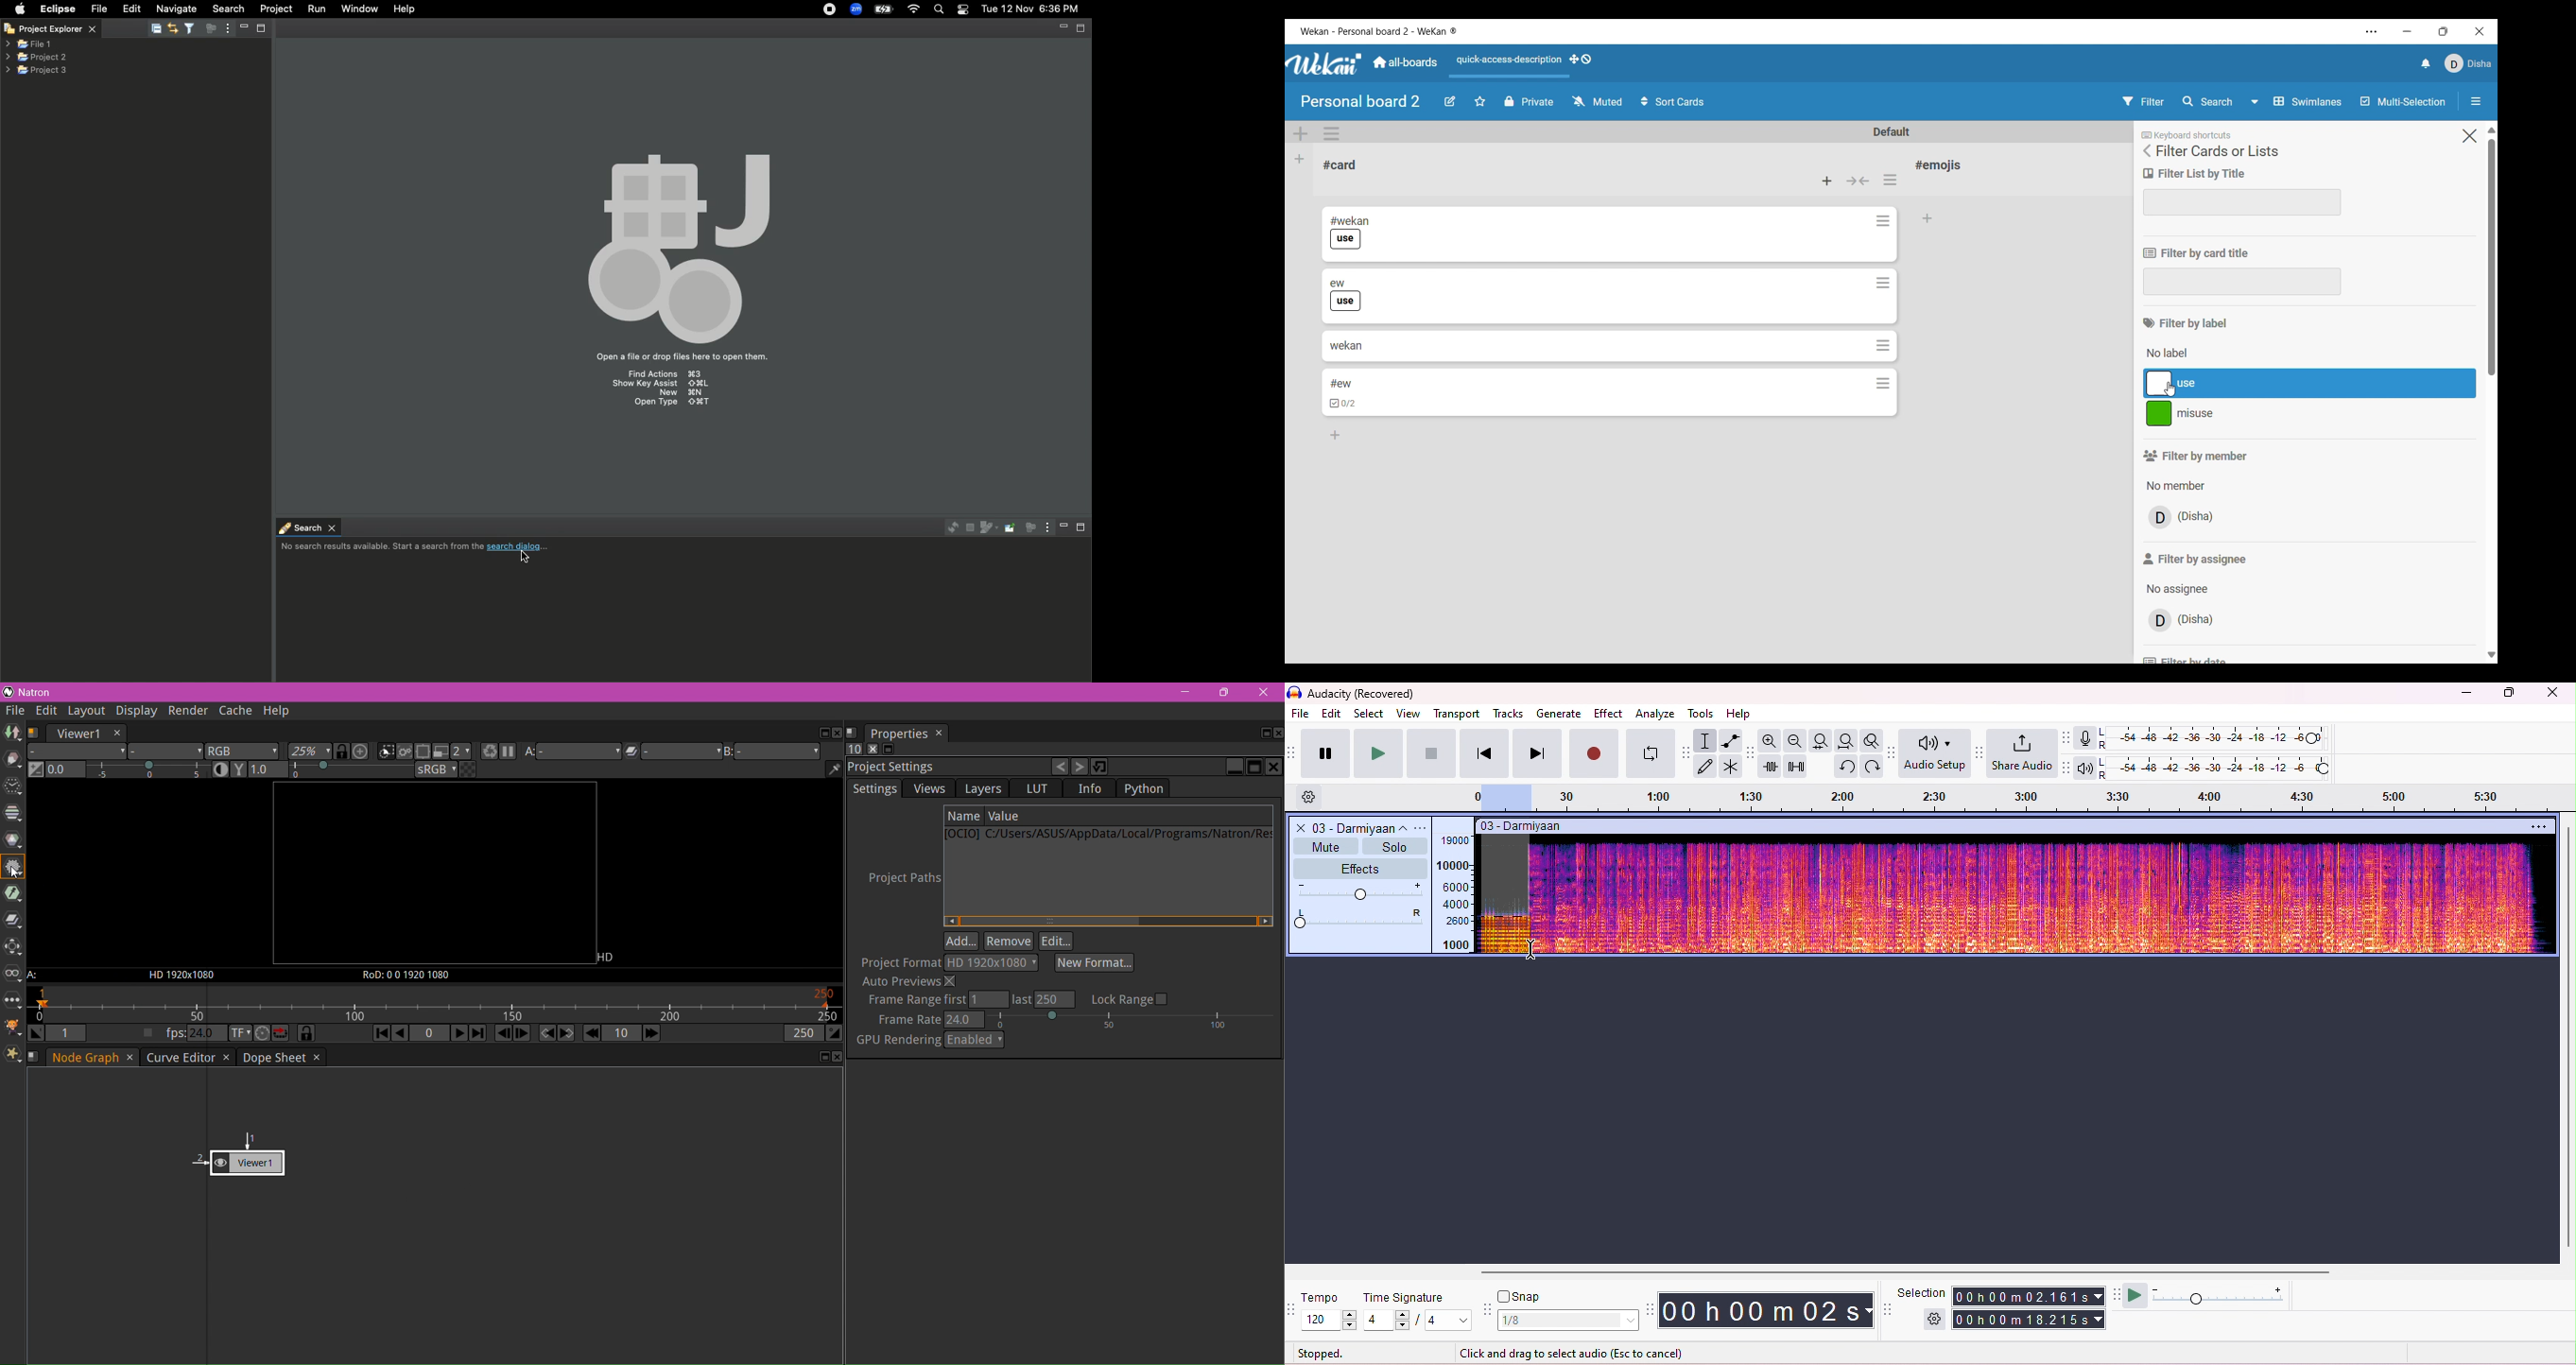  Describe the element at coordinates (2147, 151) in the screenshot. I see `Go back` at that location.